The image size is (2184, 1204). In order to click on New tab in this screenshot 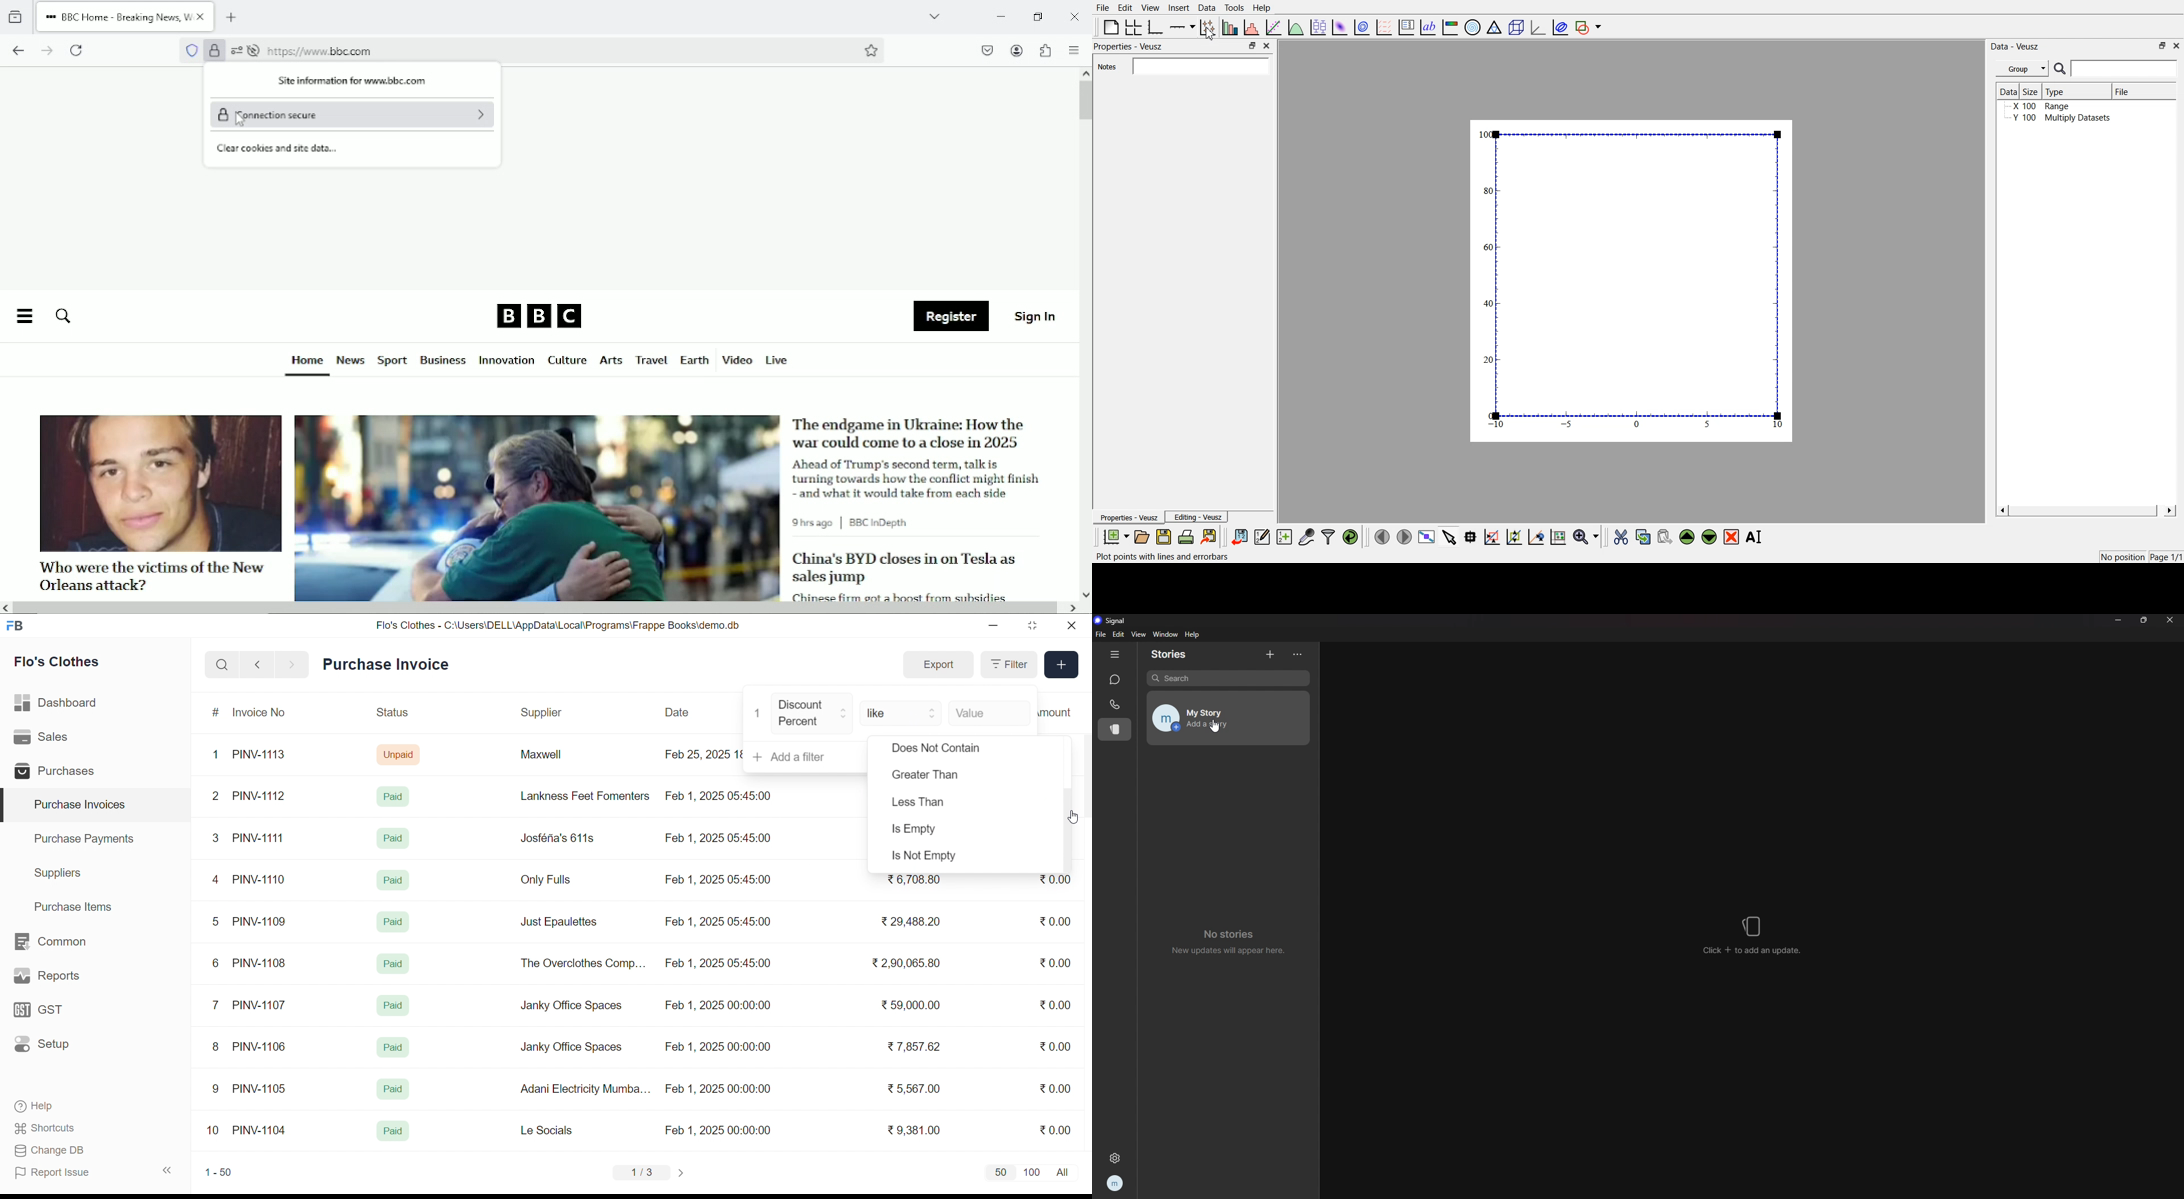, I will do `click(233, 15)`.